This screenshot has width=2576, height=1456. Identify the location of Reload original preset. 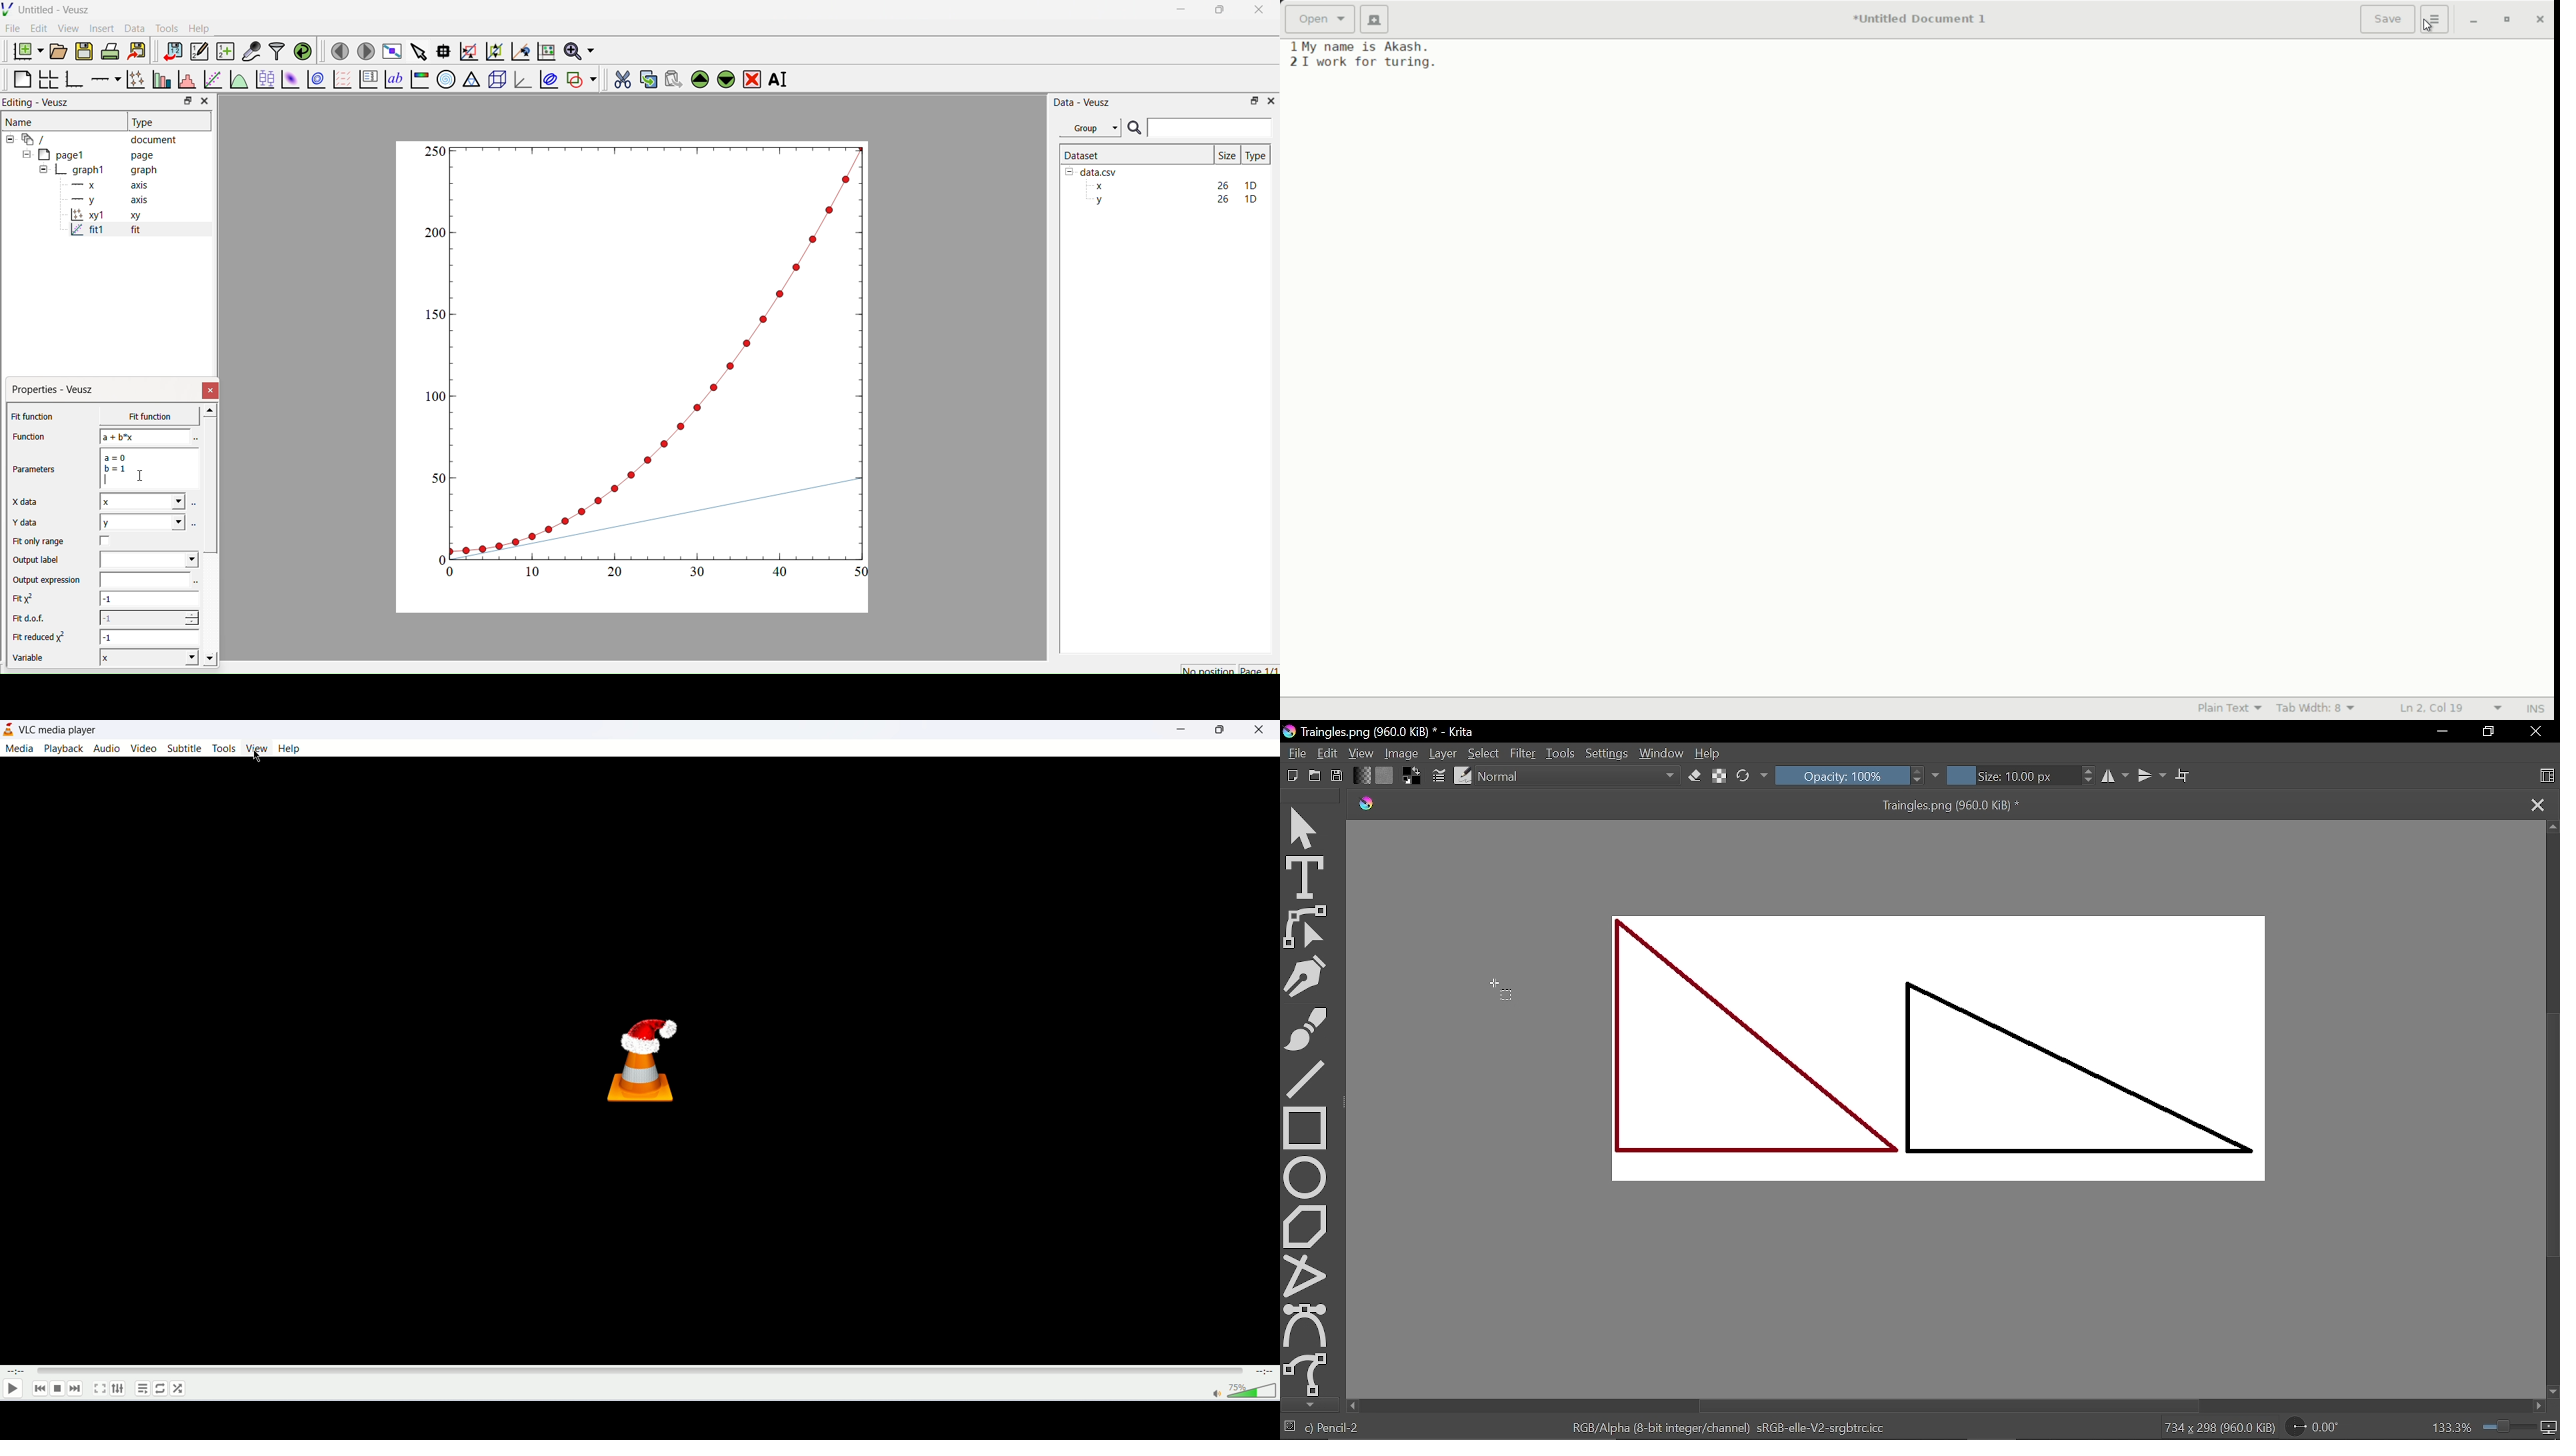
(1753, 775).